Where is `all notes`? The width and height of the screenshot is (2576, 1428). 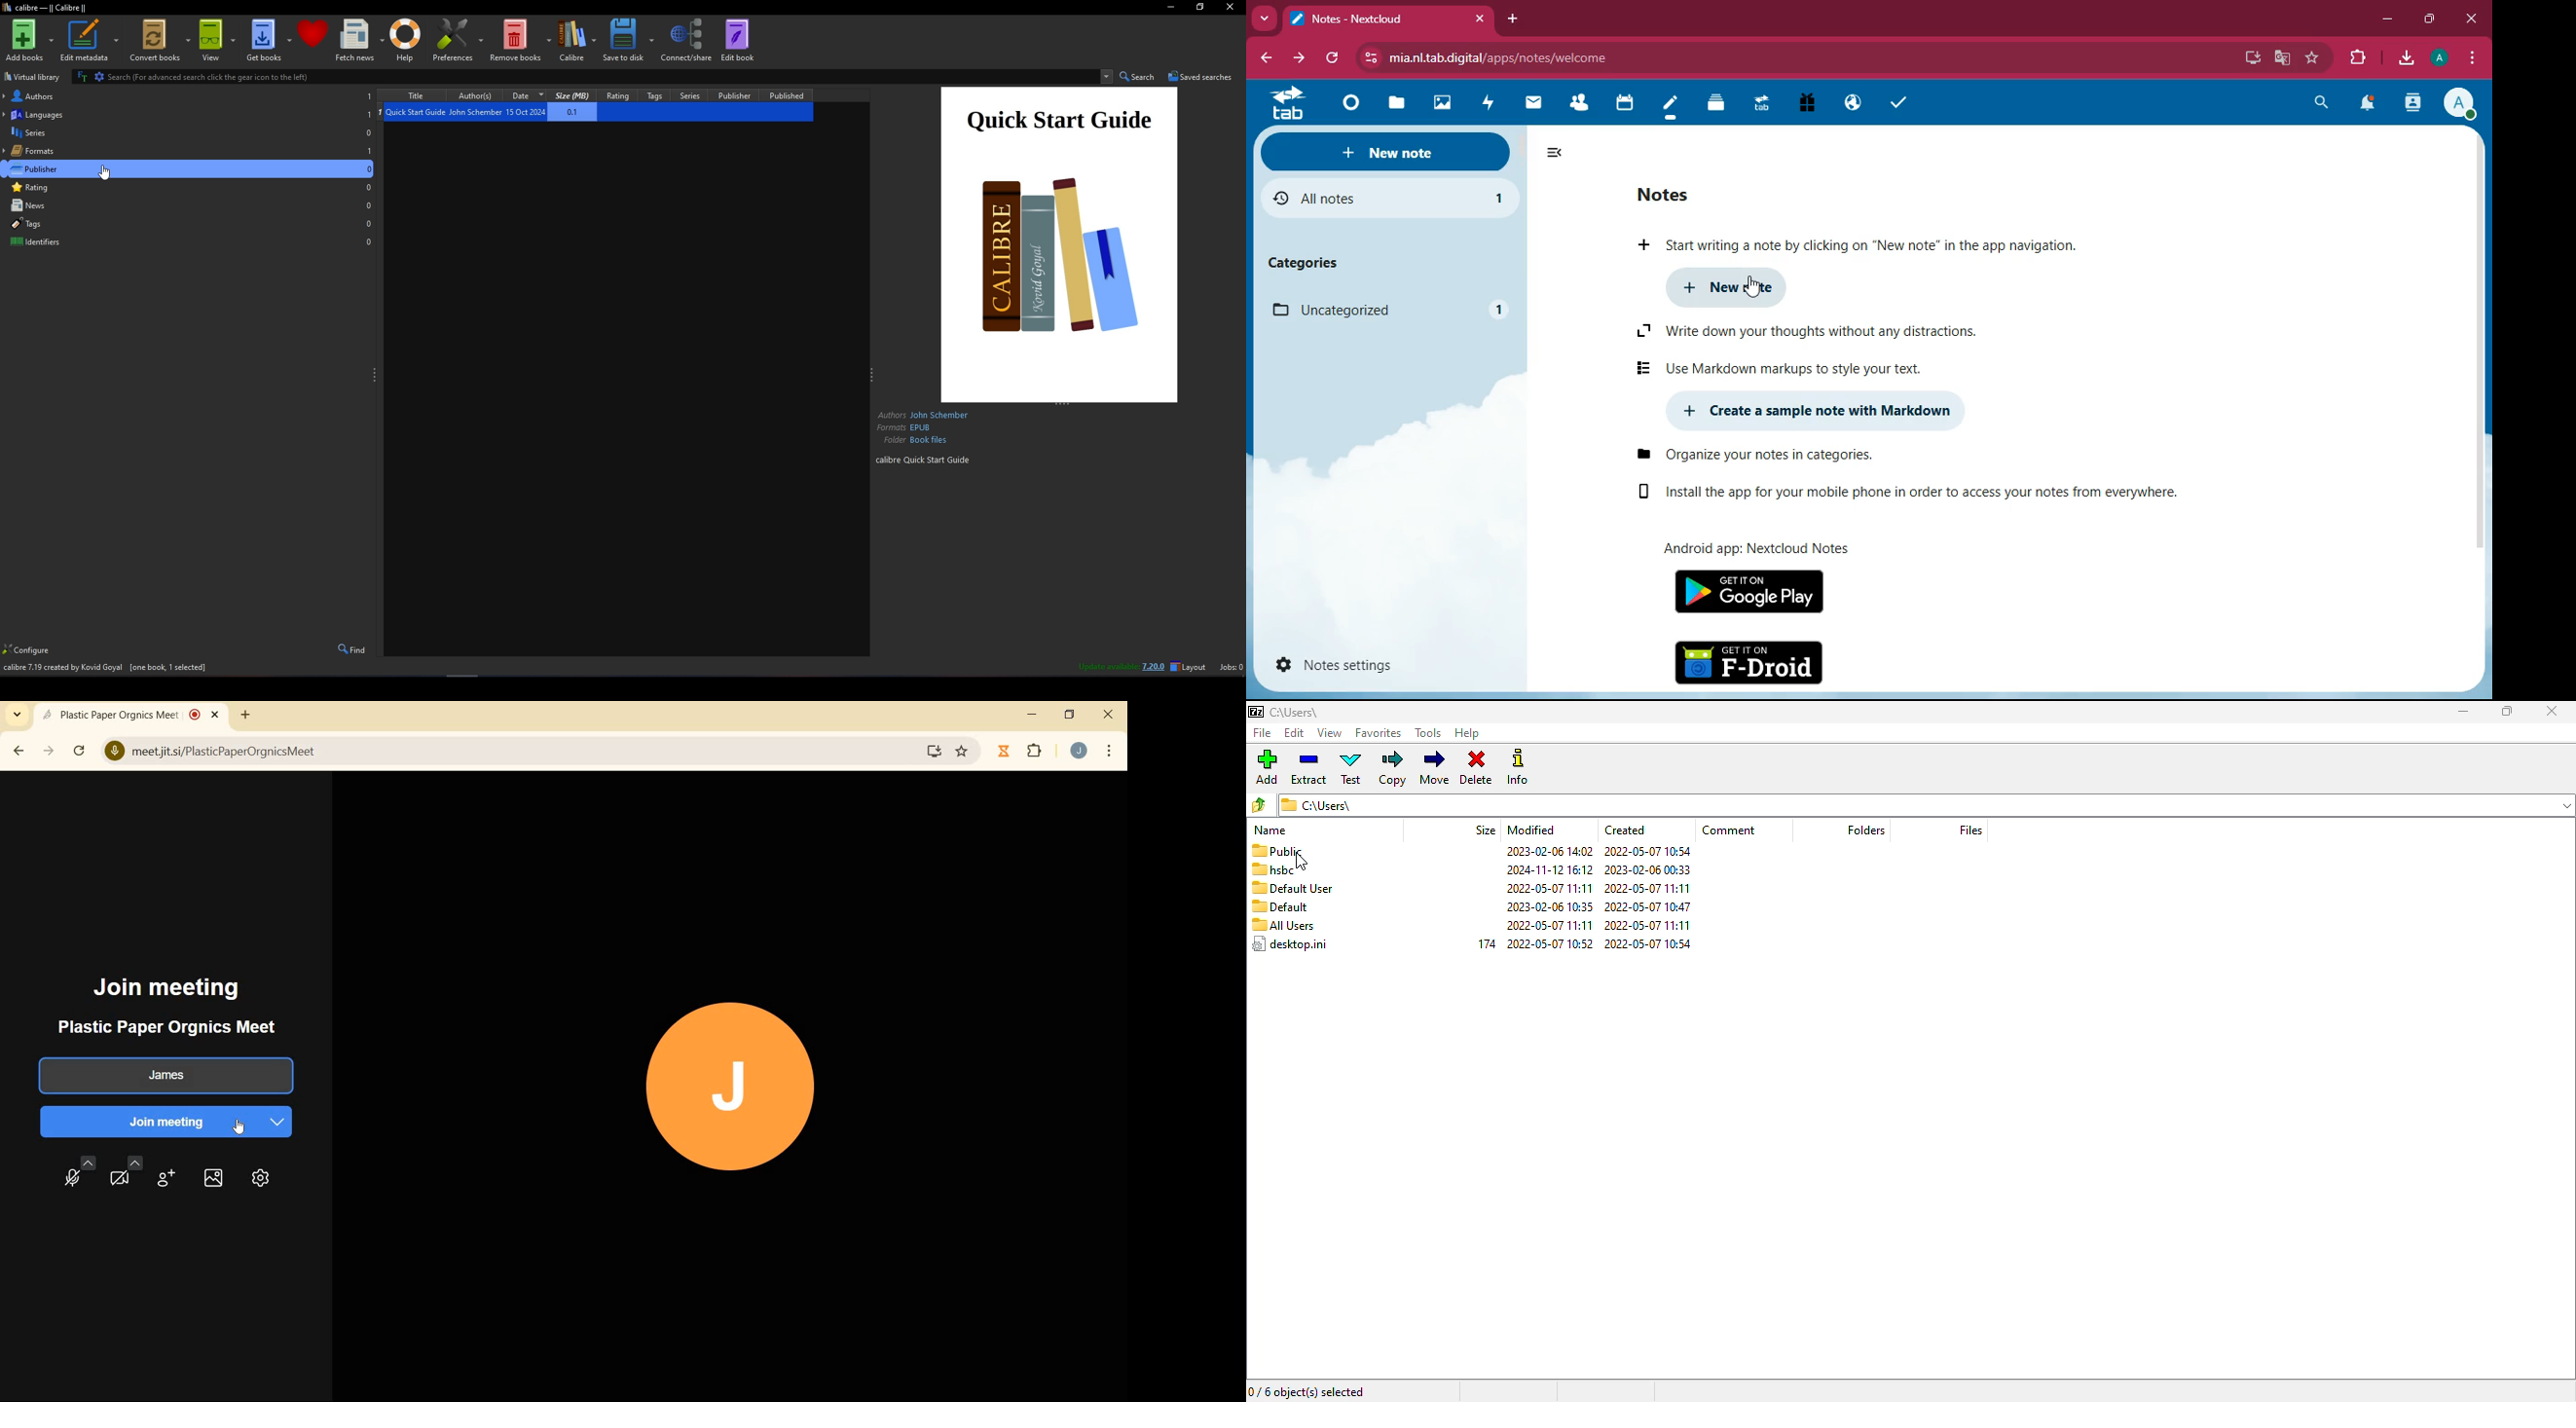
all notes is located at coordinates (1382, 200).